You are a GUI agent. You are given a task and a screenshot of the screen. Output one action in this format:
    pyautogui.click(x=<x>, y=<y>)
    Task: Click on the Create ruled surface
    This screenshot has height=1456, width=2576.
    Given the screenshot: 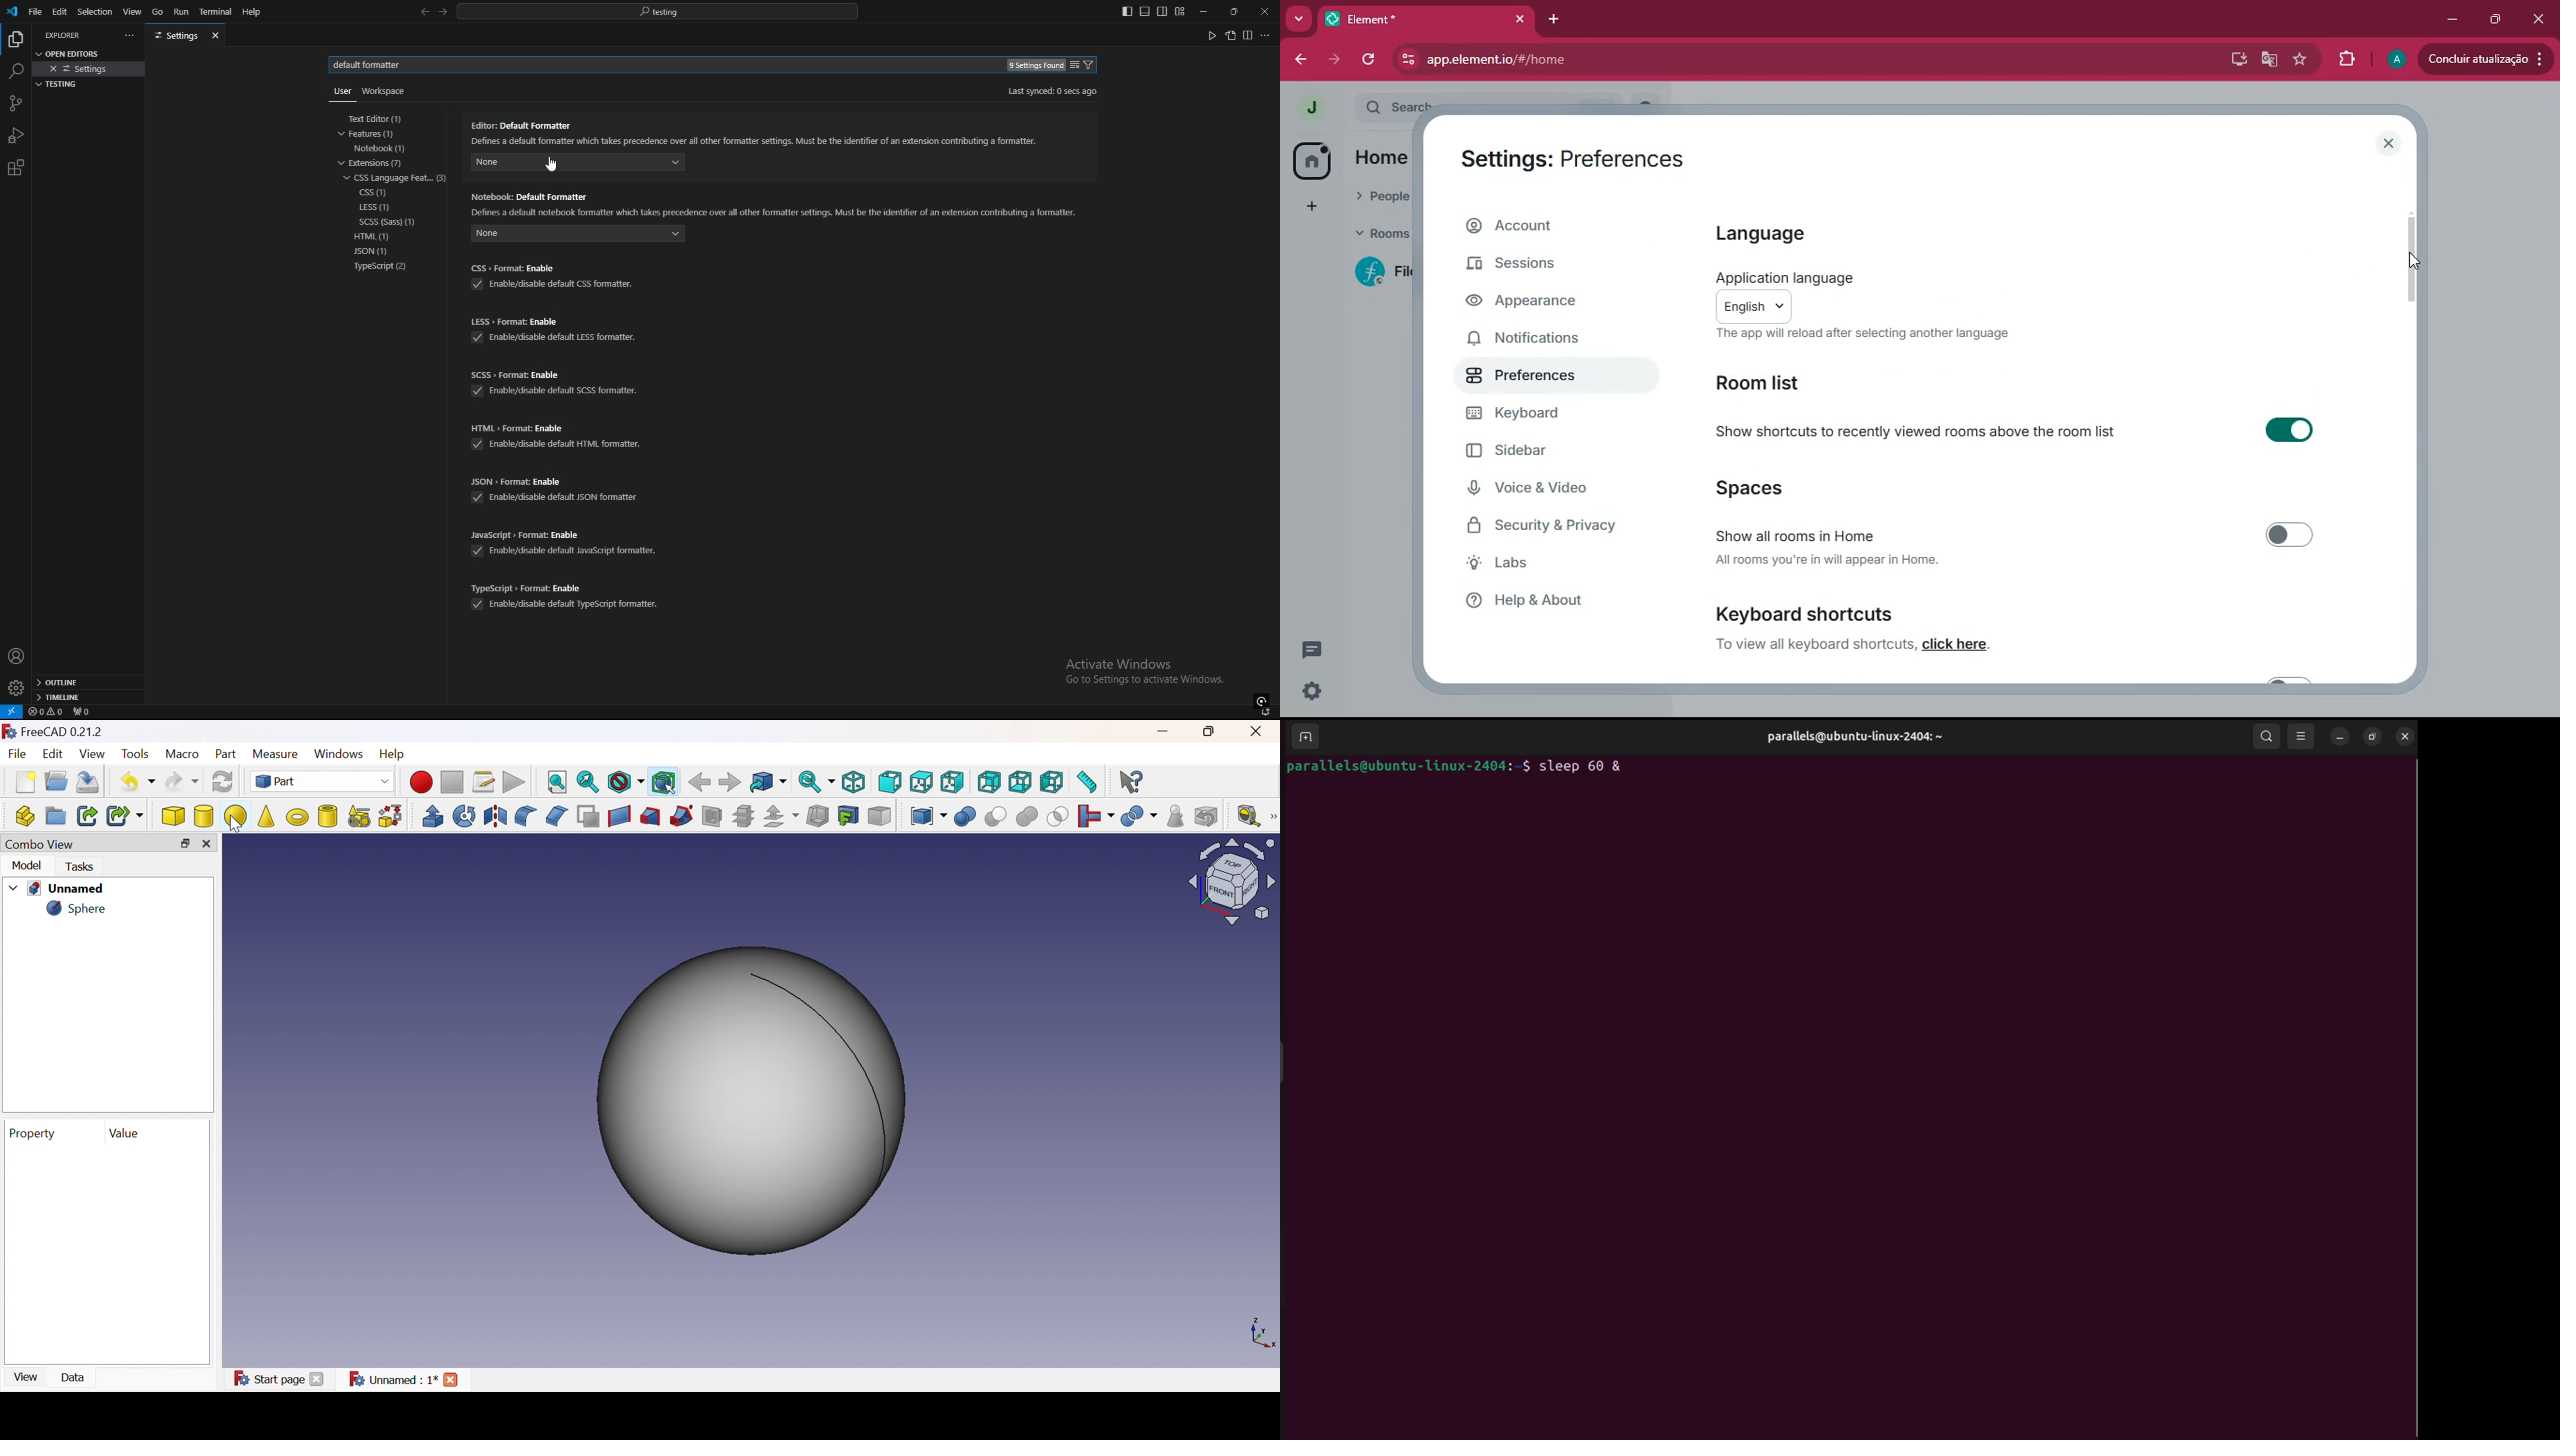 What is the action you would take?
    pyautogui.click(x=619, y=816)
    